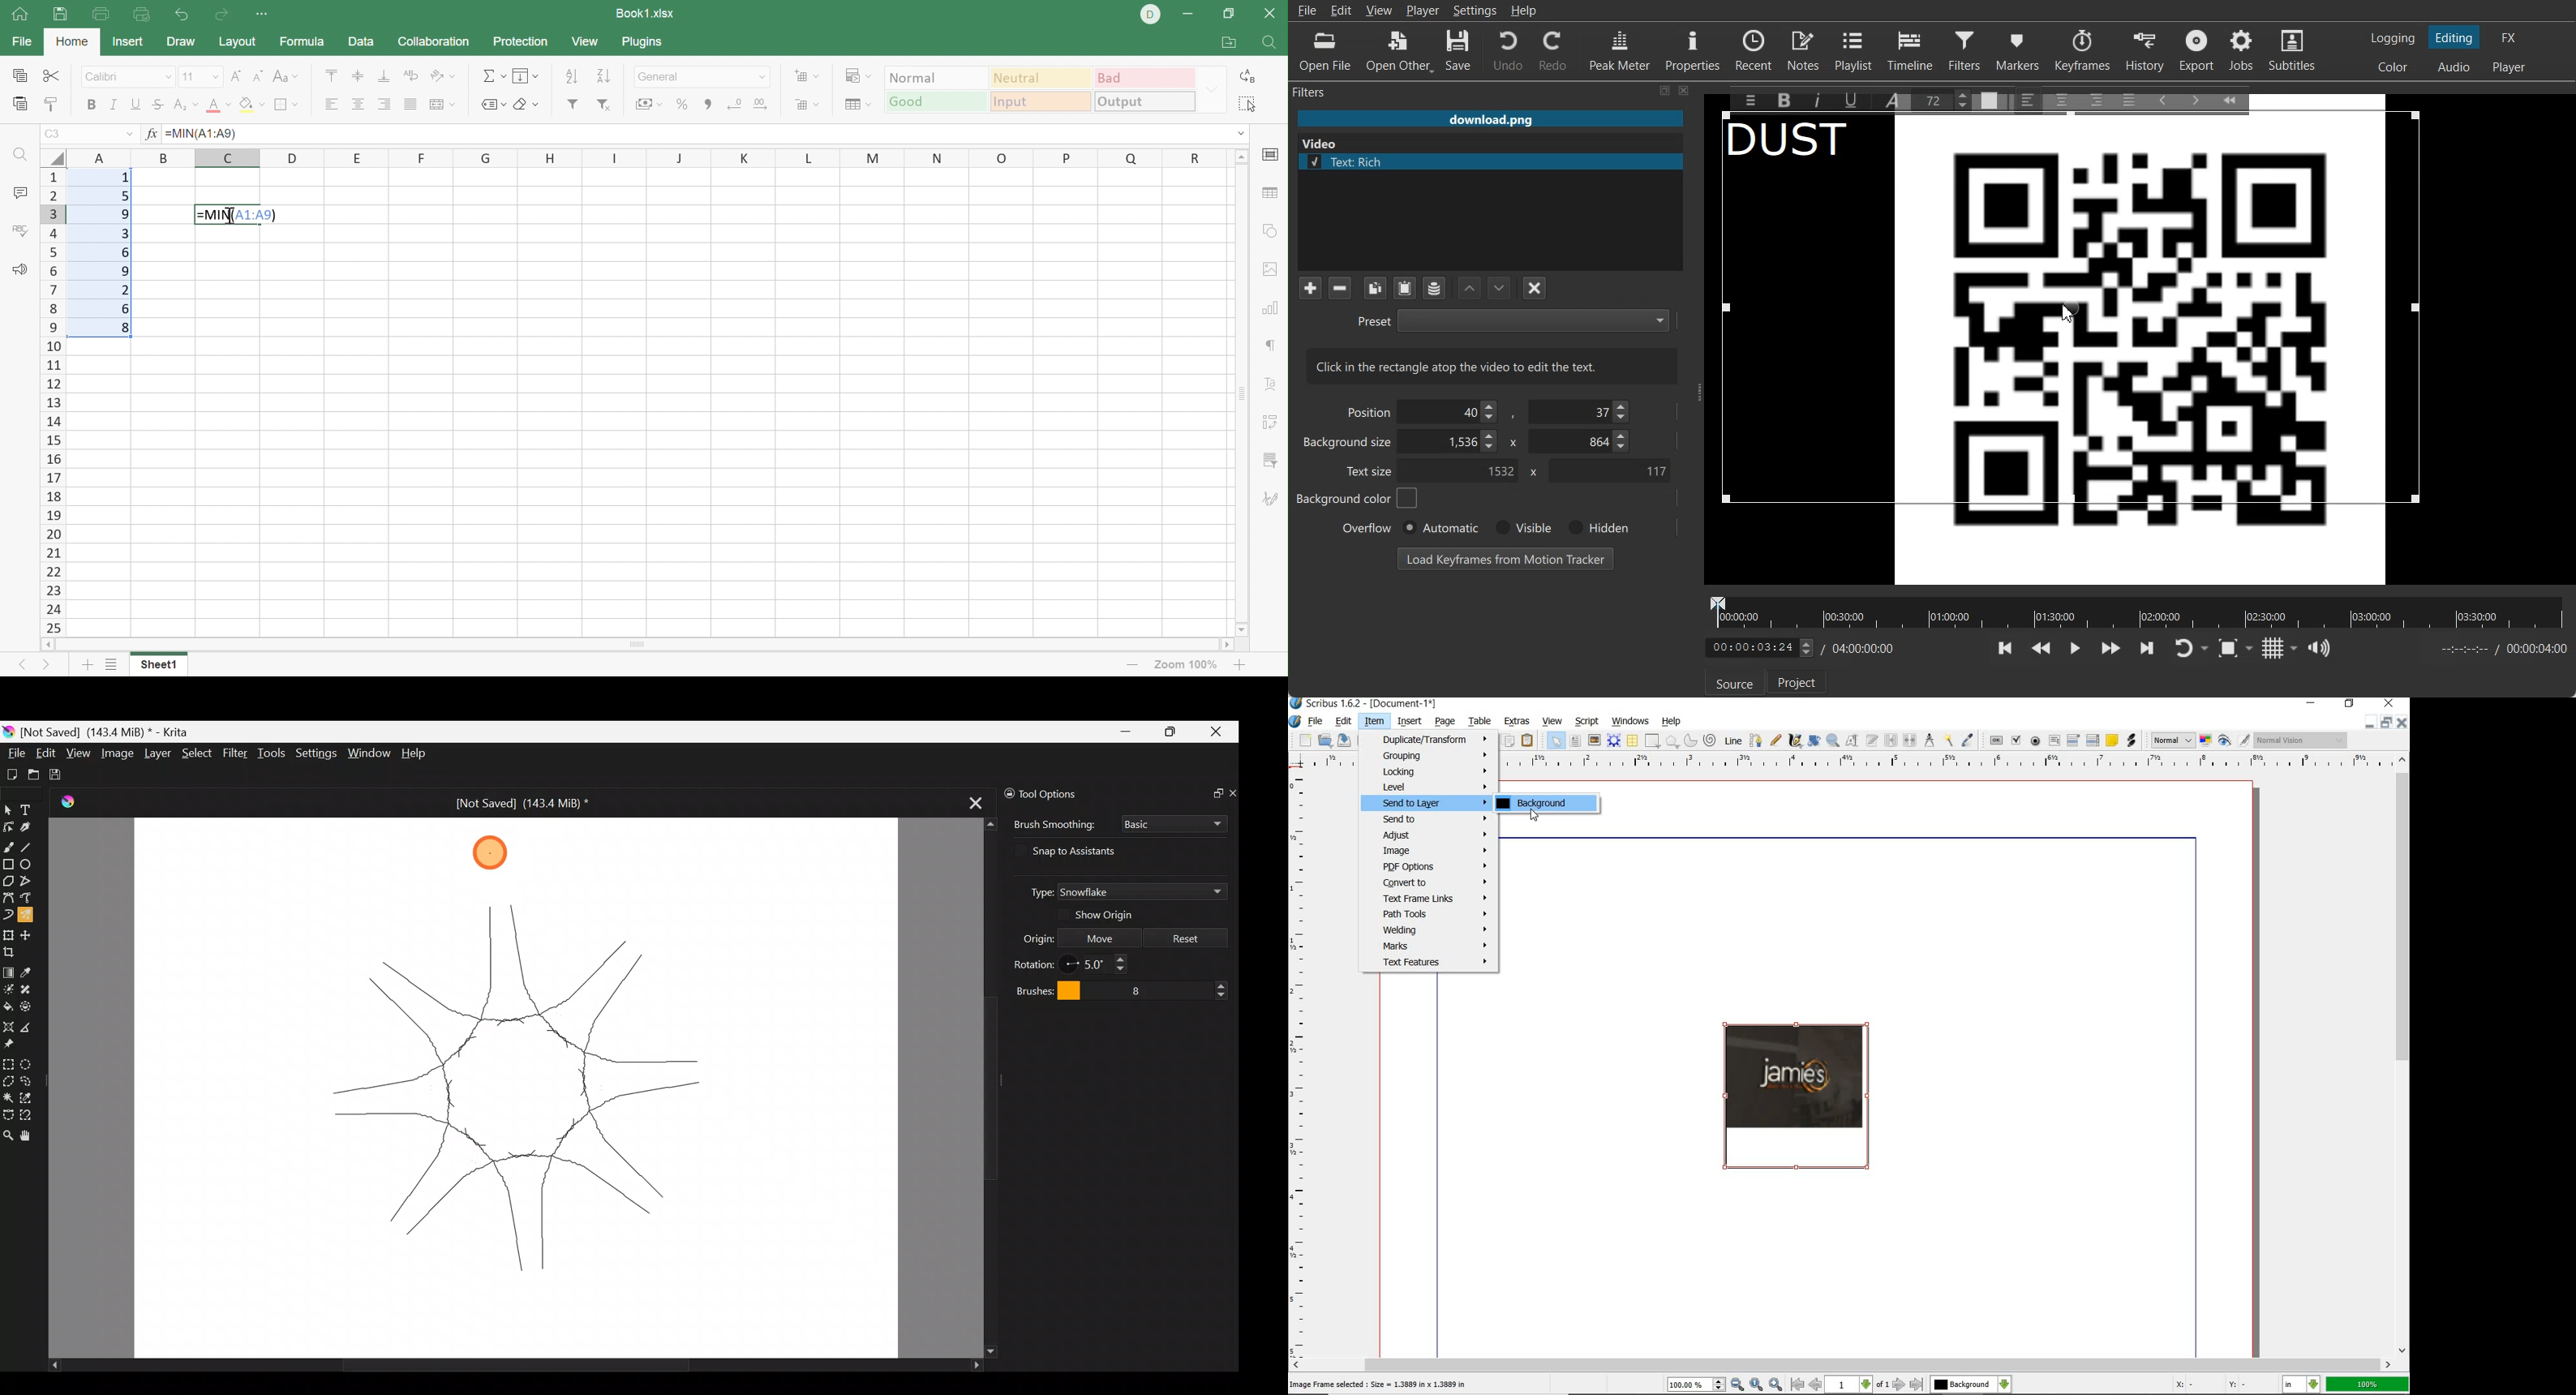 This screenshot has width=2576, height=1400. Describe the element at coordinates (1040, 78) in the screenshot. I see `Neutral` at that location.